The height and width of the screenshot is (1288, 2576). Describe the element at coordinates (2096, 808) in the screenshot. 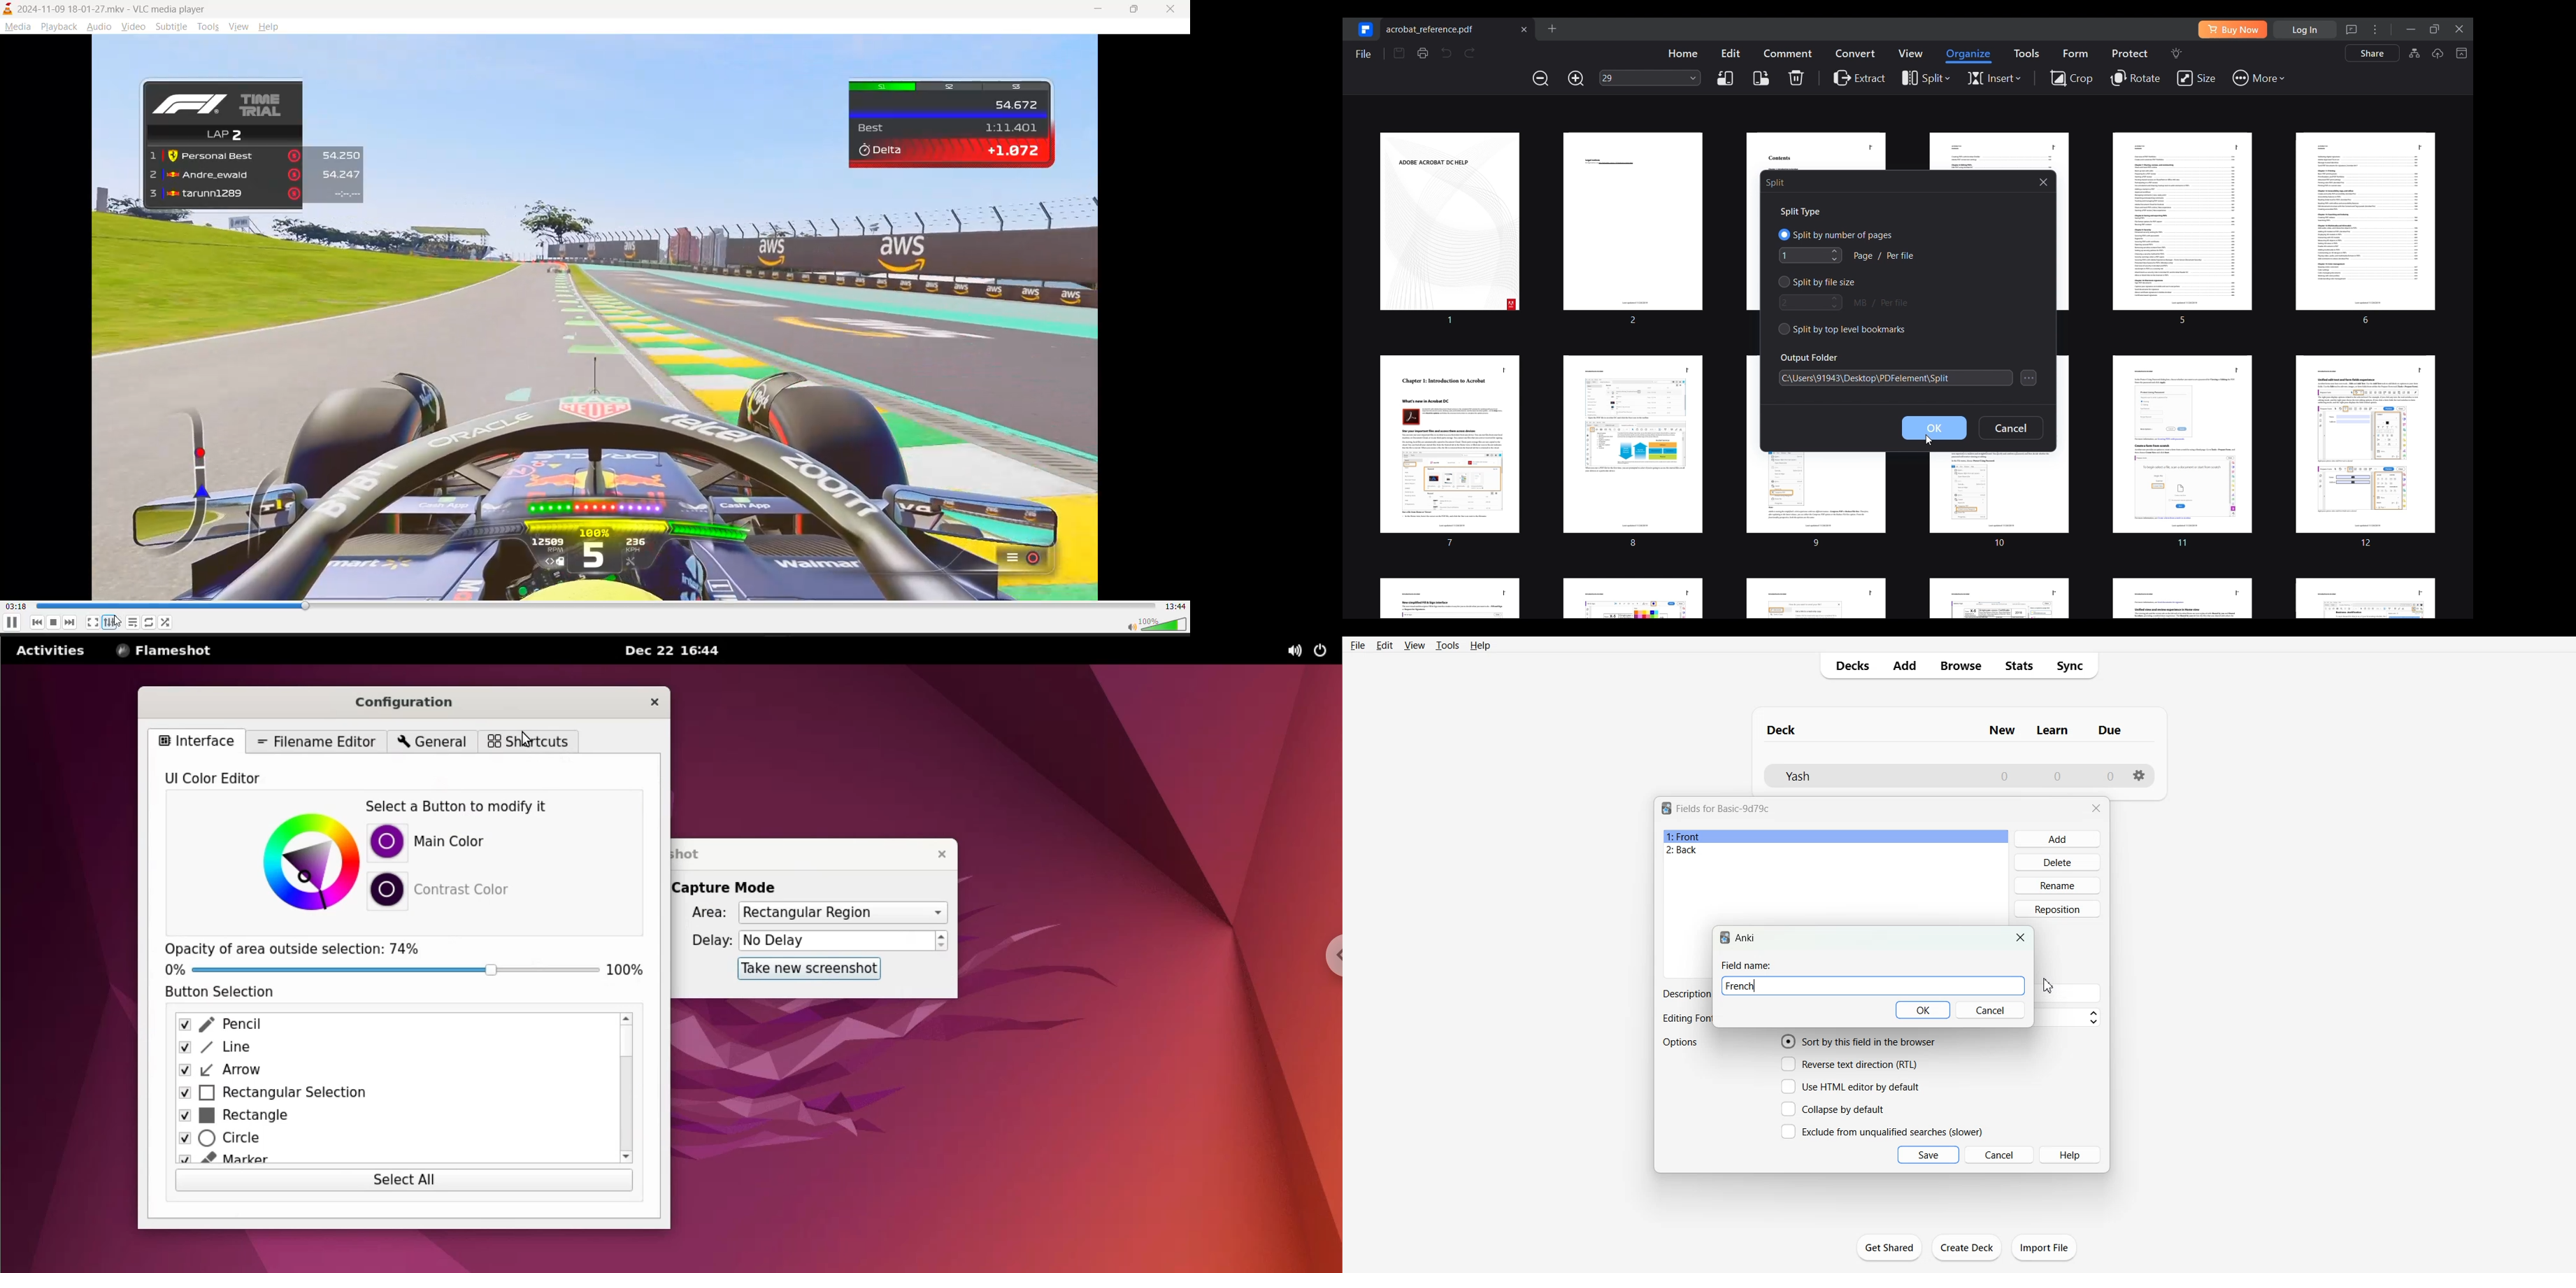

I see `Close` at that location.